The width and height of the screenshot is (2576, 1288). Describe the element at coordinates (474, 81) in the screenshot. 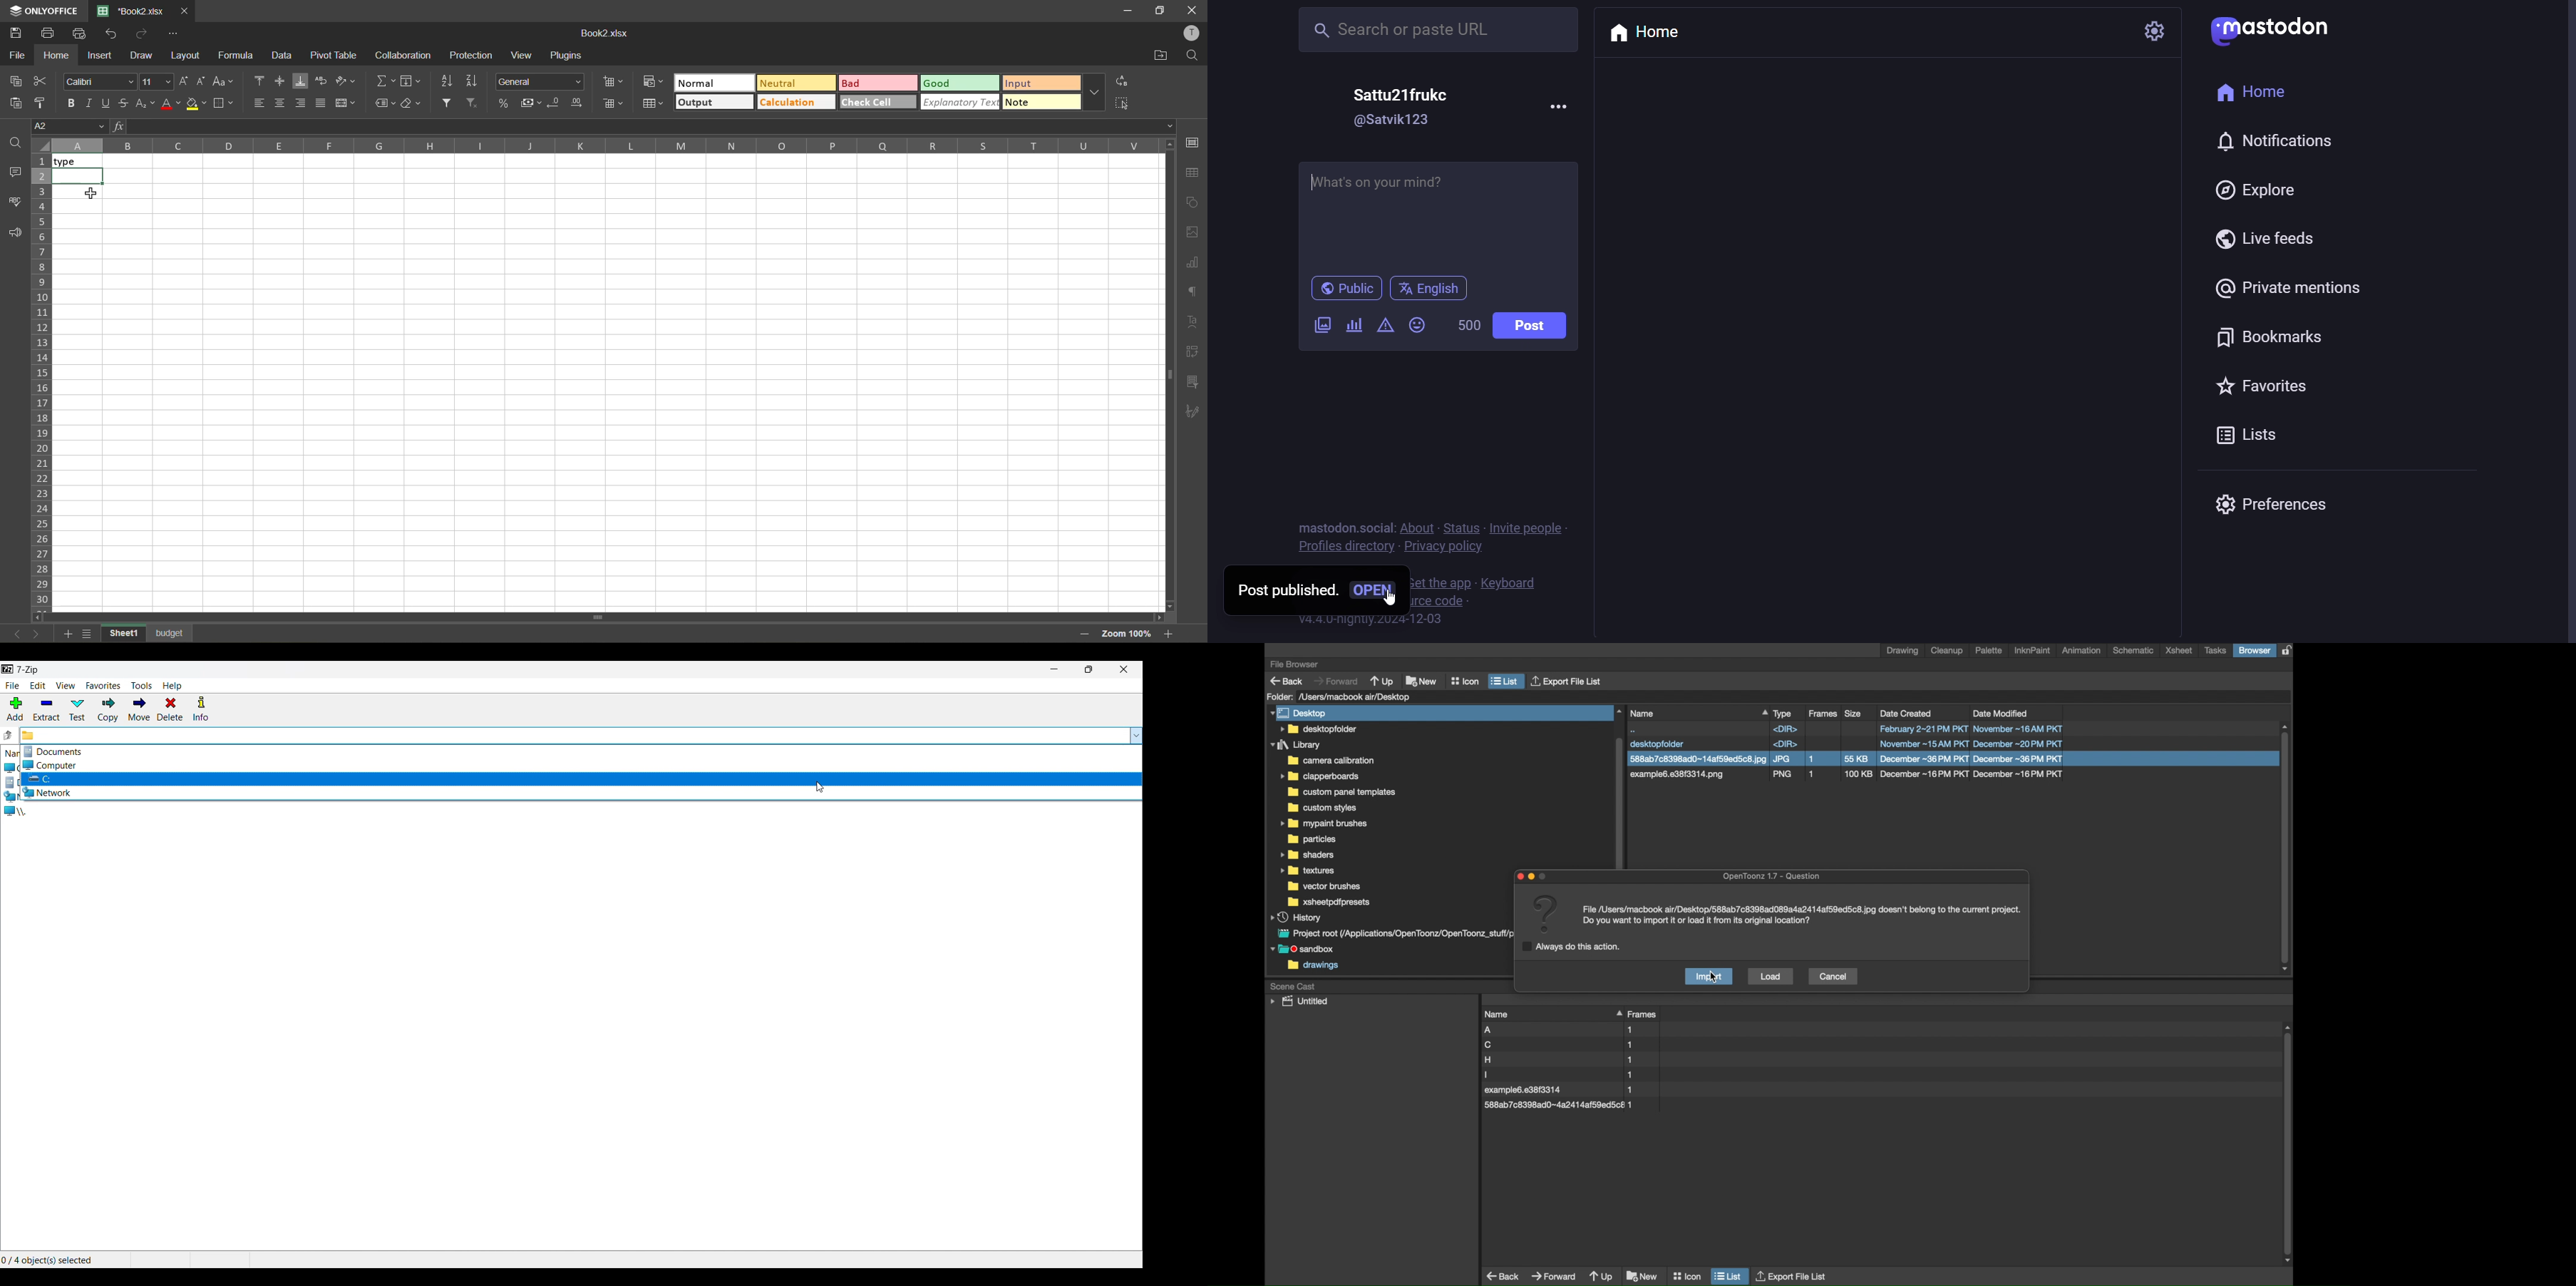

I see `sort descending` at that location.